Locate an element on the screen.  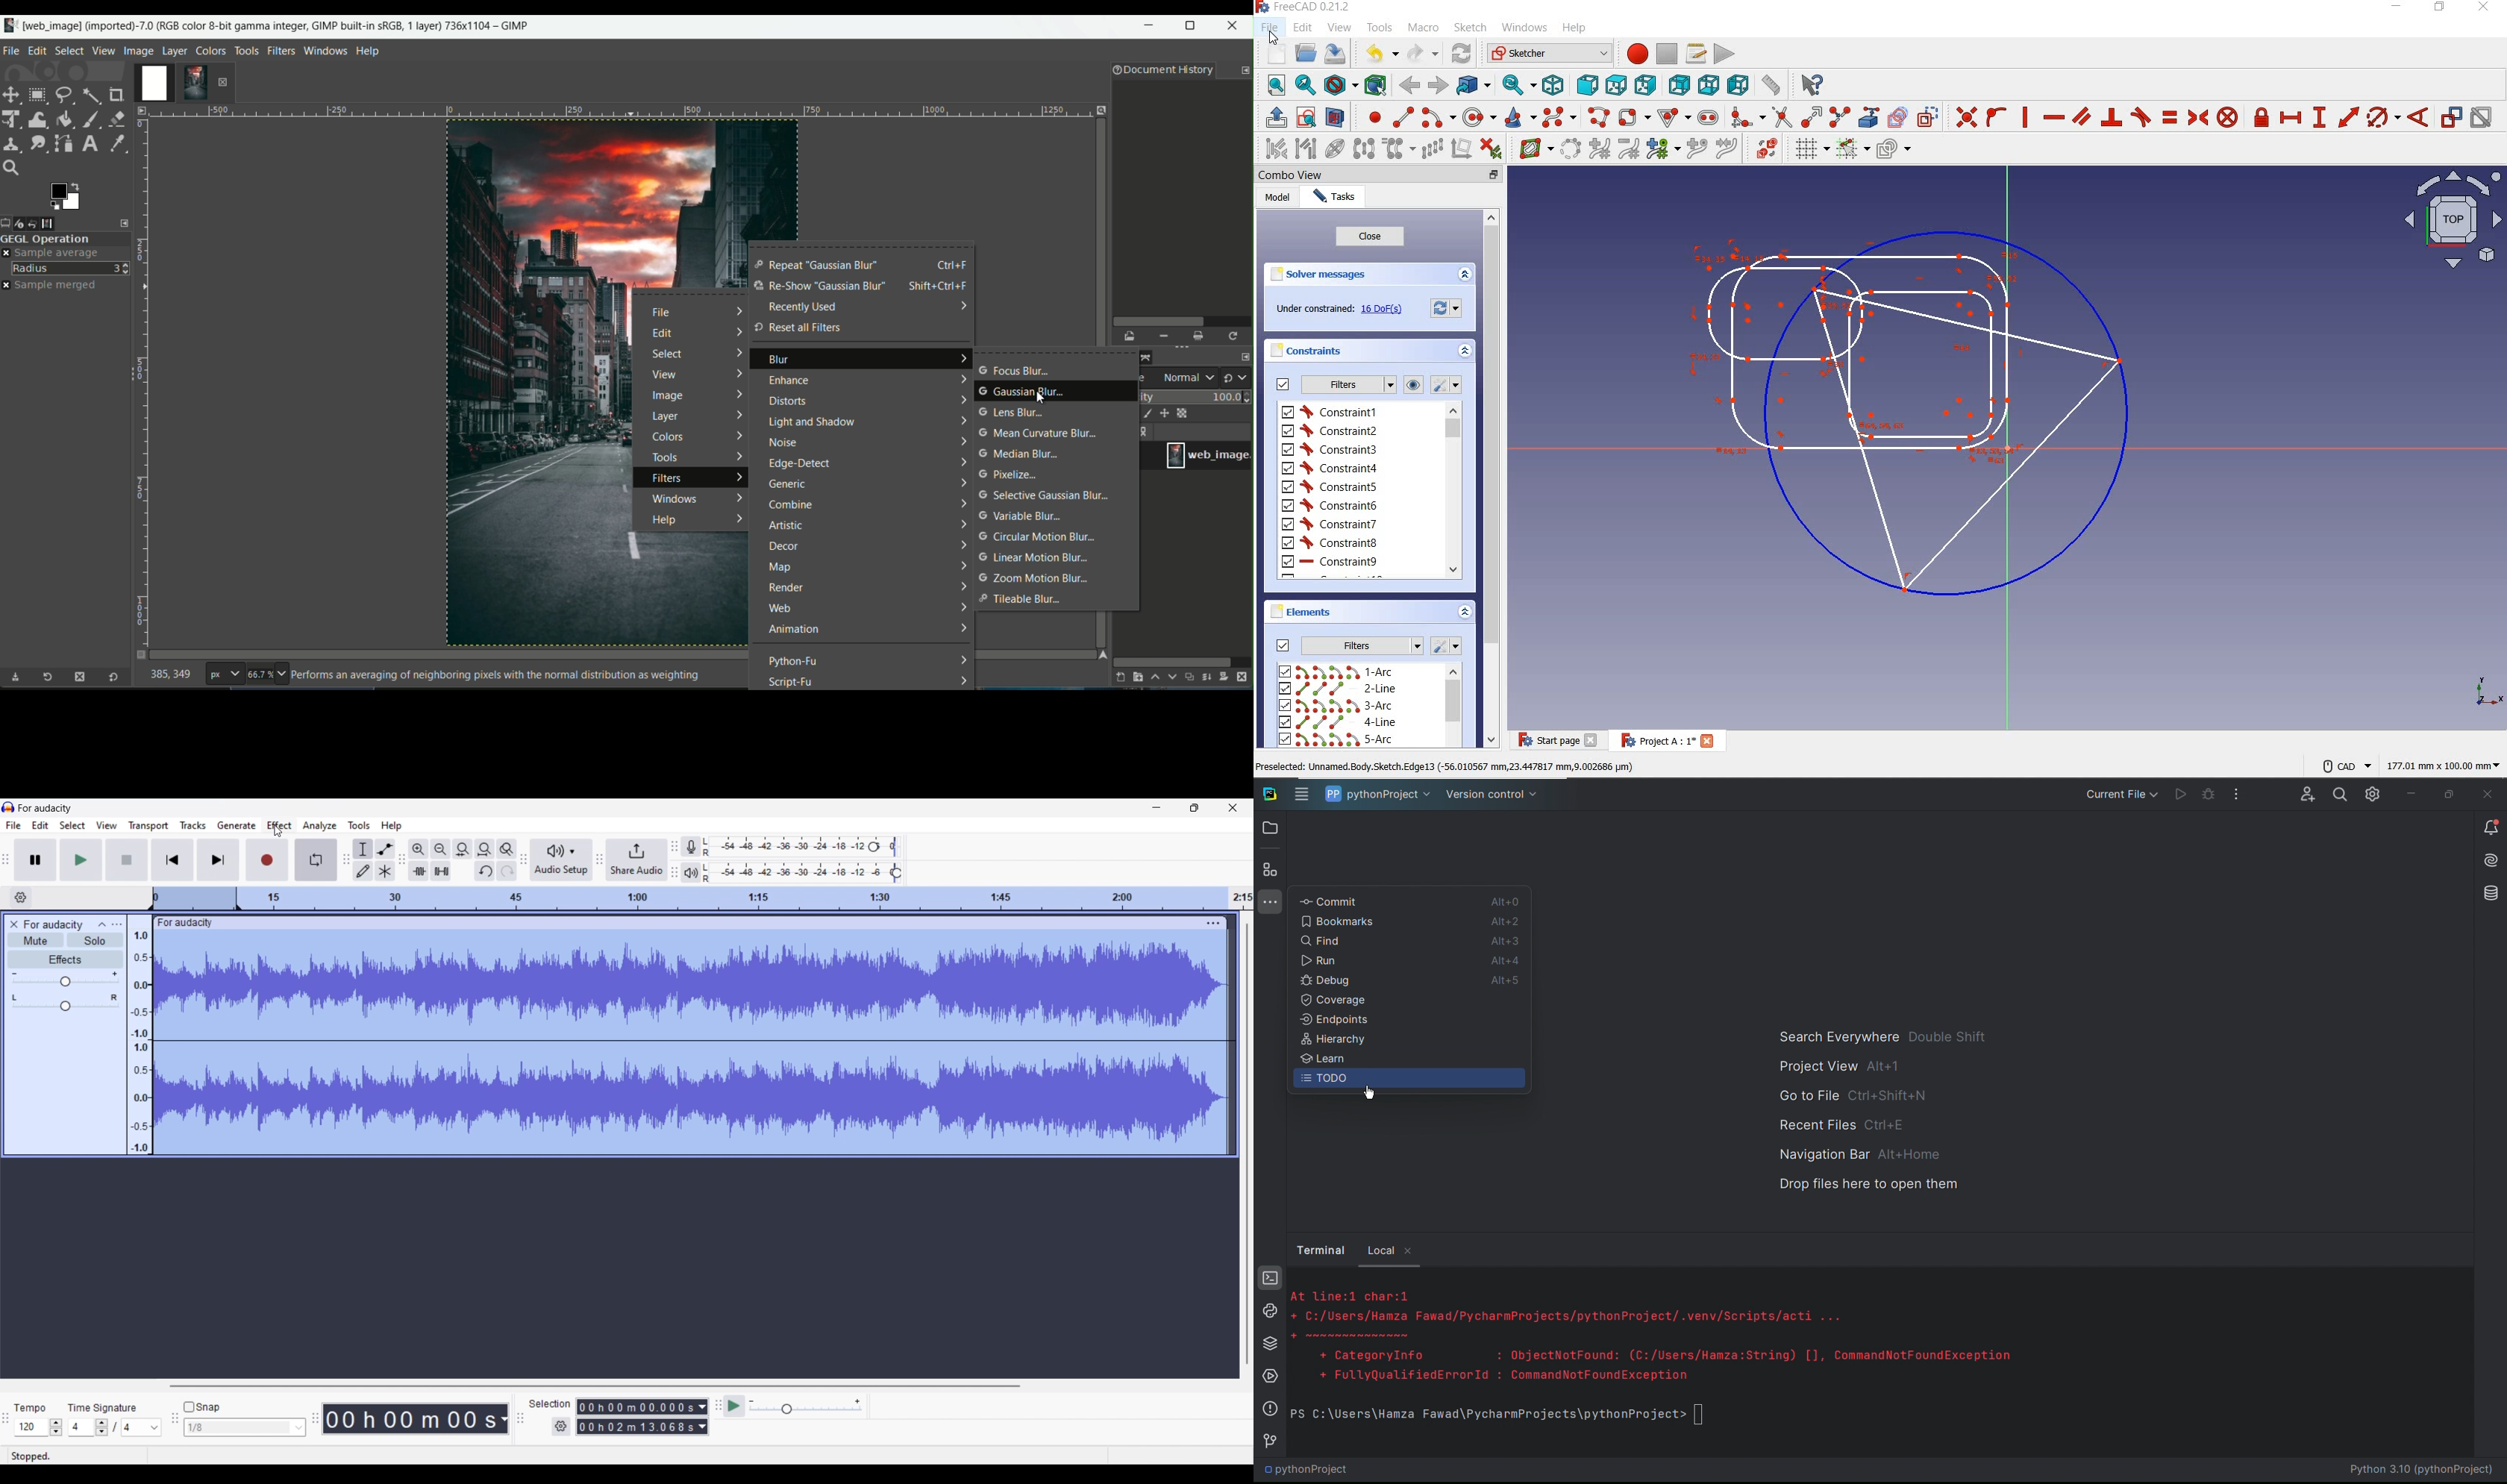
Record meter is located at coordinates (691, 846).